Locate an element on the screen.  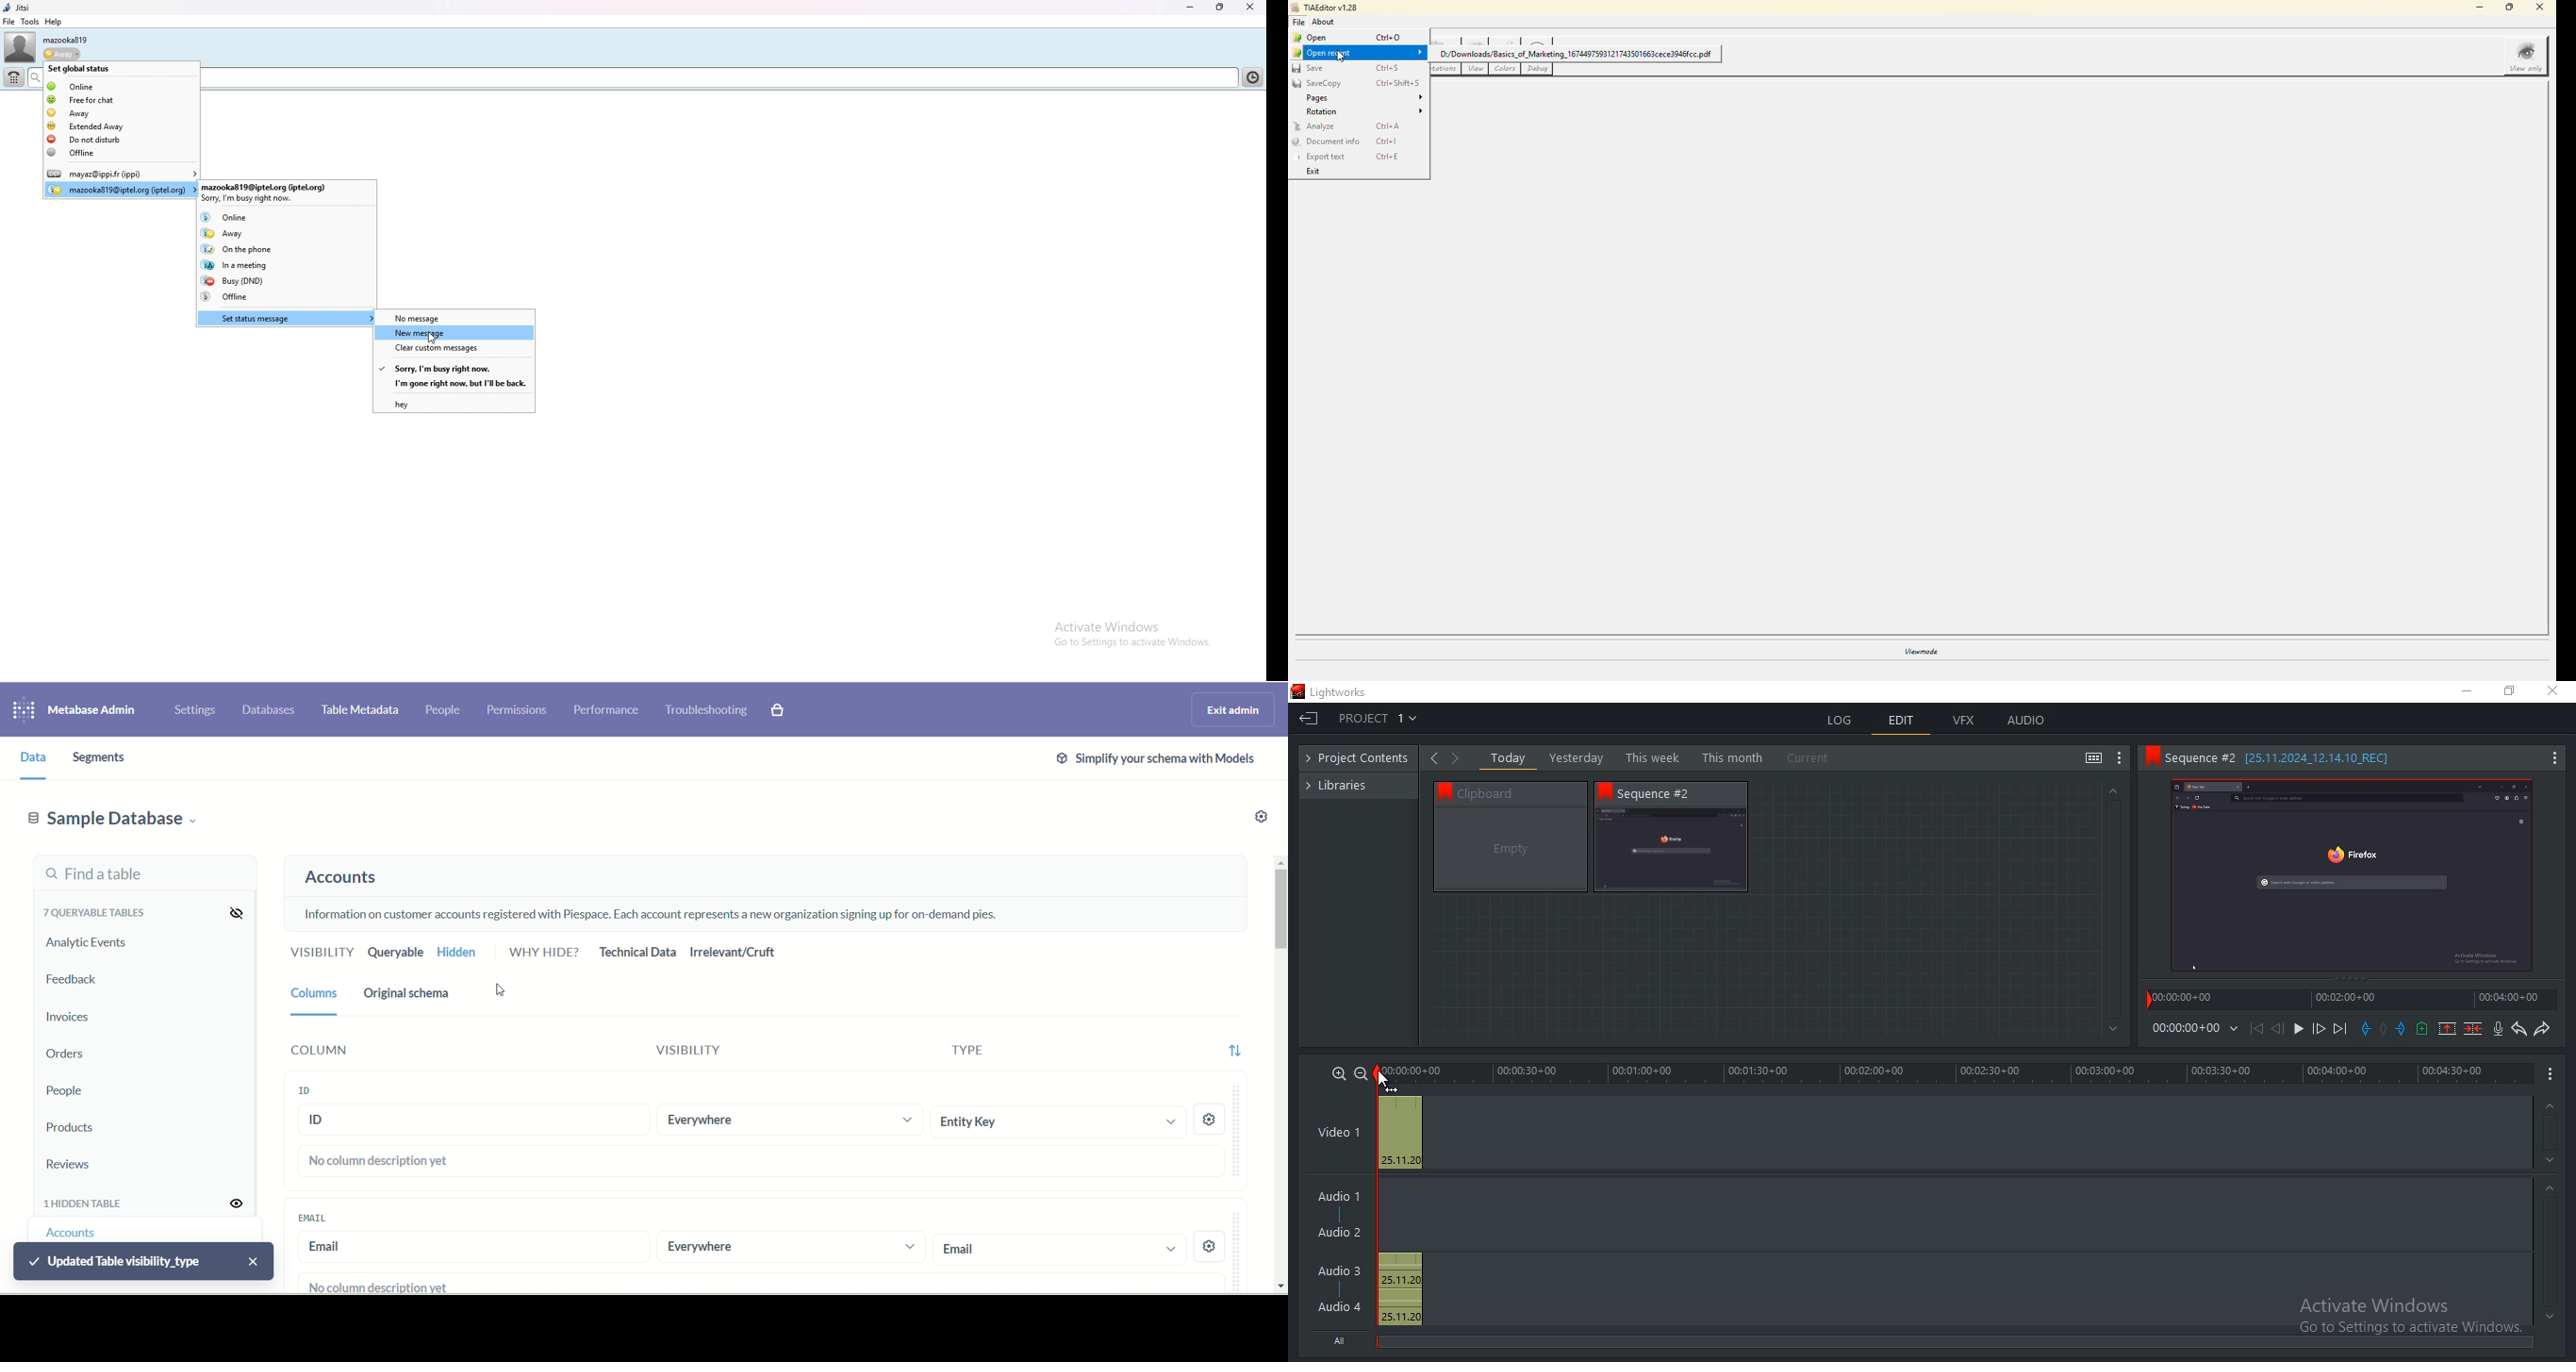
vfx is located at coordinates (1963, 721).